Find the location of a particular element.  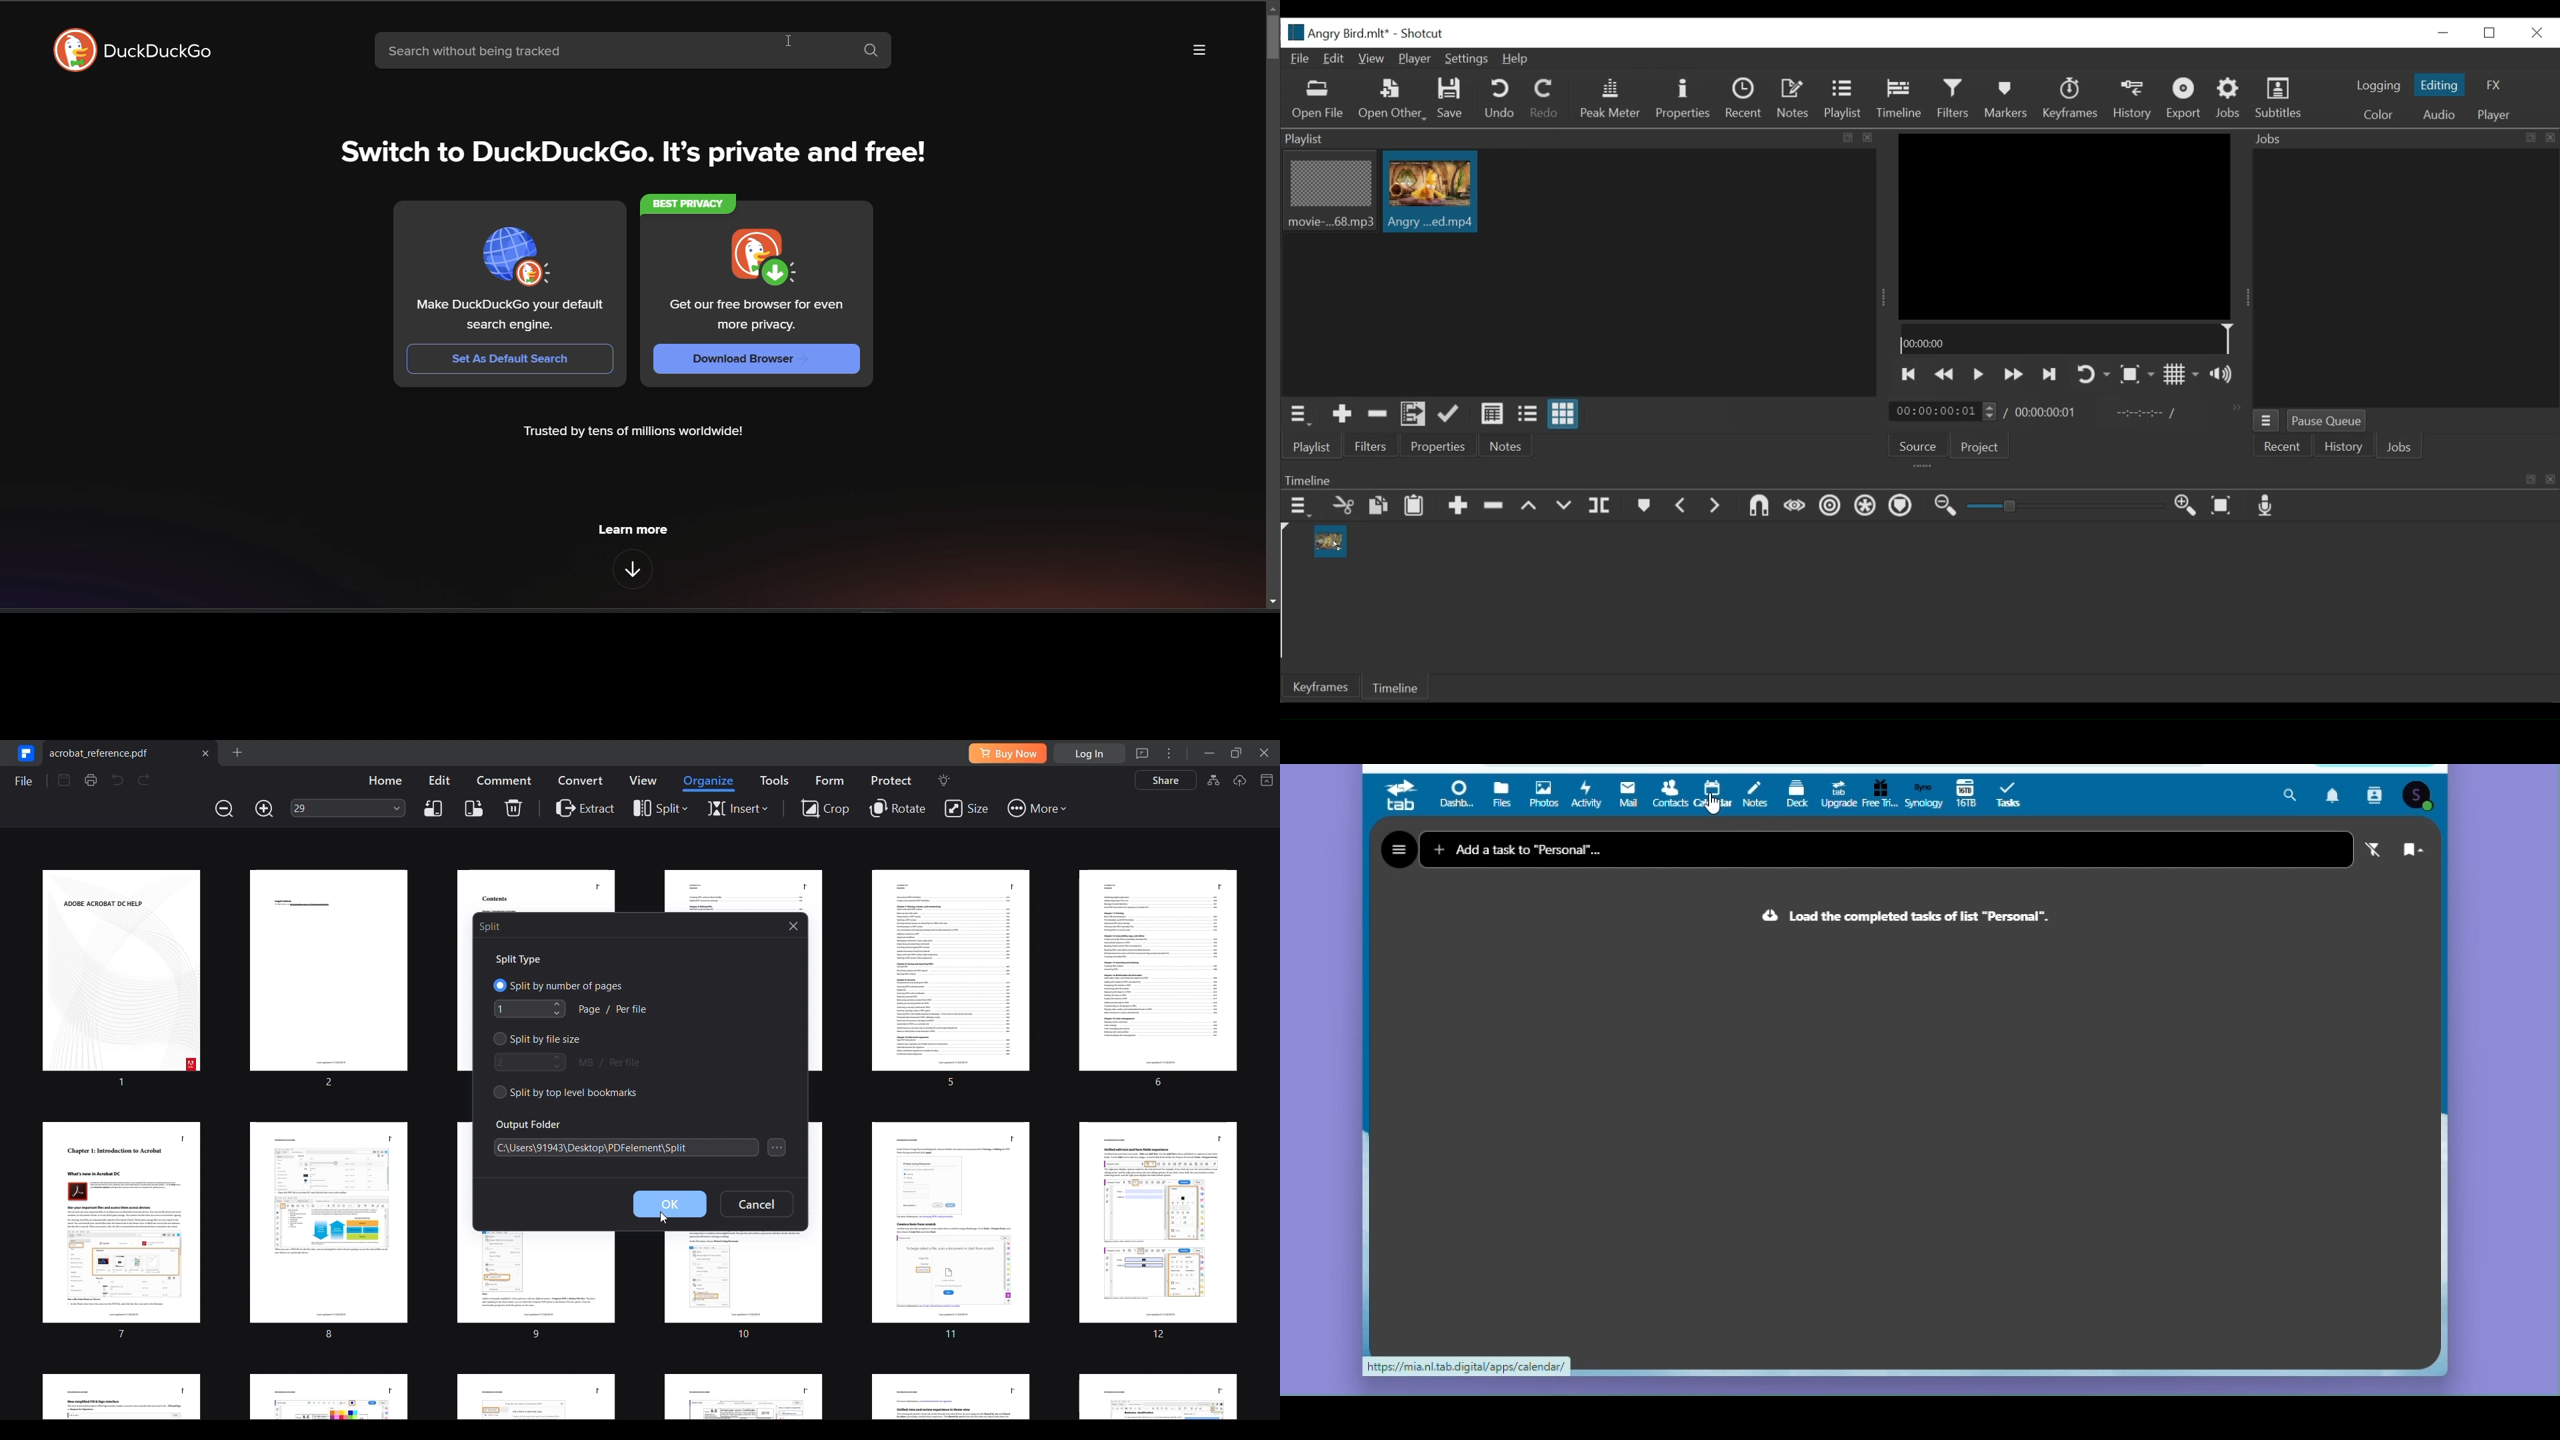

Remove cut is located at coordinates (1377, 415).